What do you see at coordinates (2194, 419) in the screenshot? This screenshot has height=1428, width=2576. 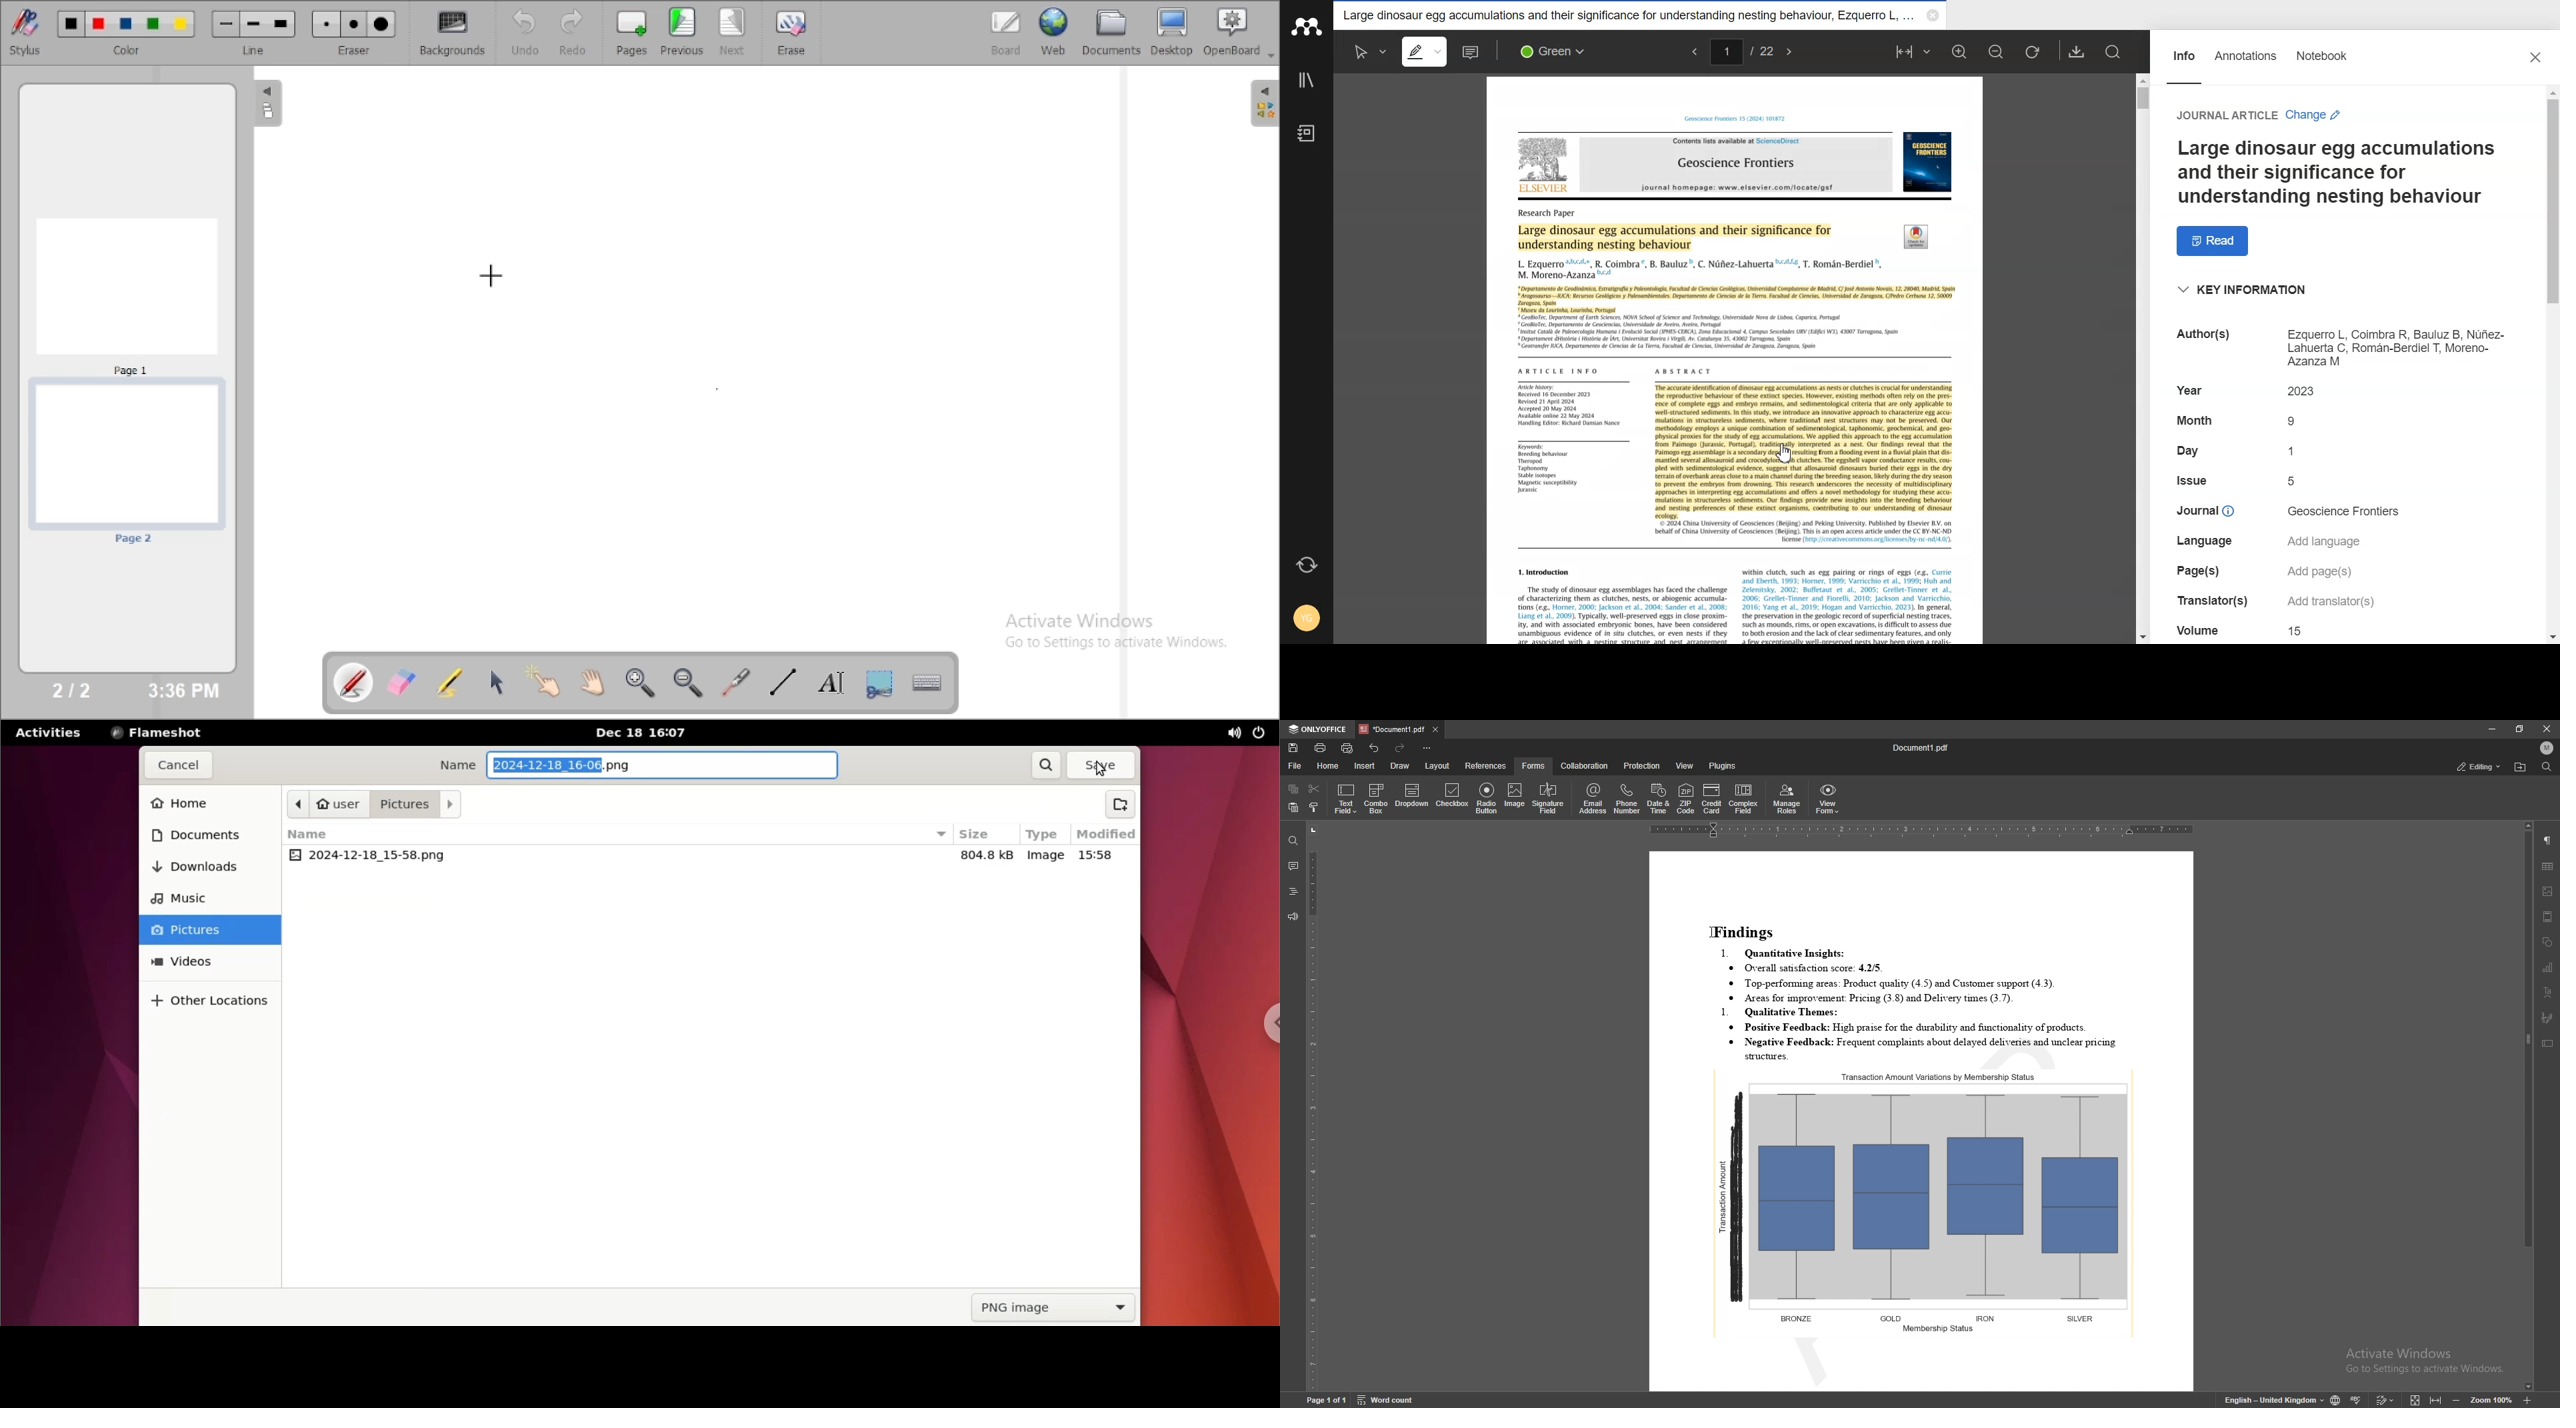 I see `text` at bounding box center [2194, 419].